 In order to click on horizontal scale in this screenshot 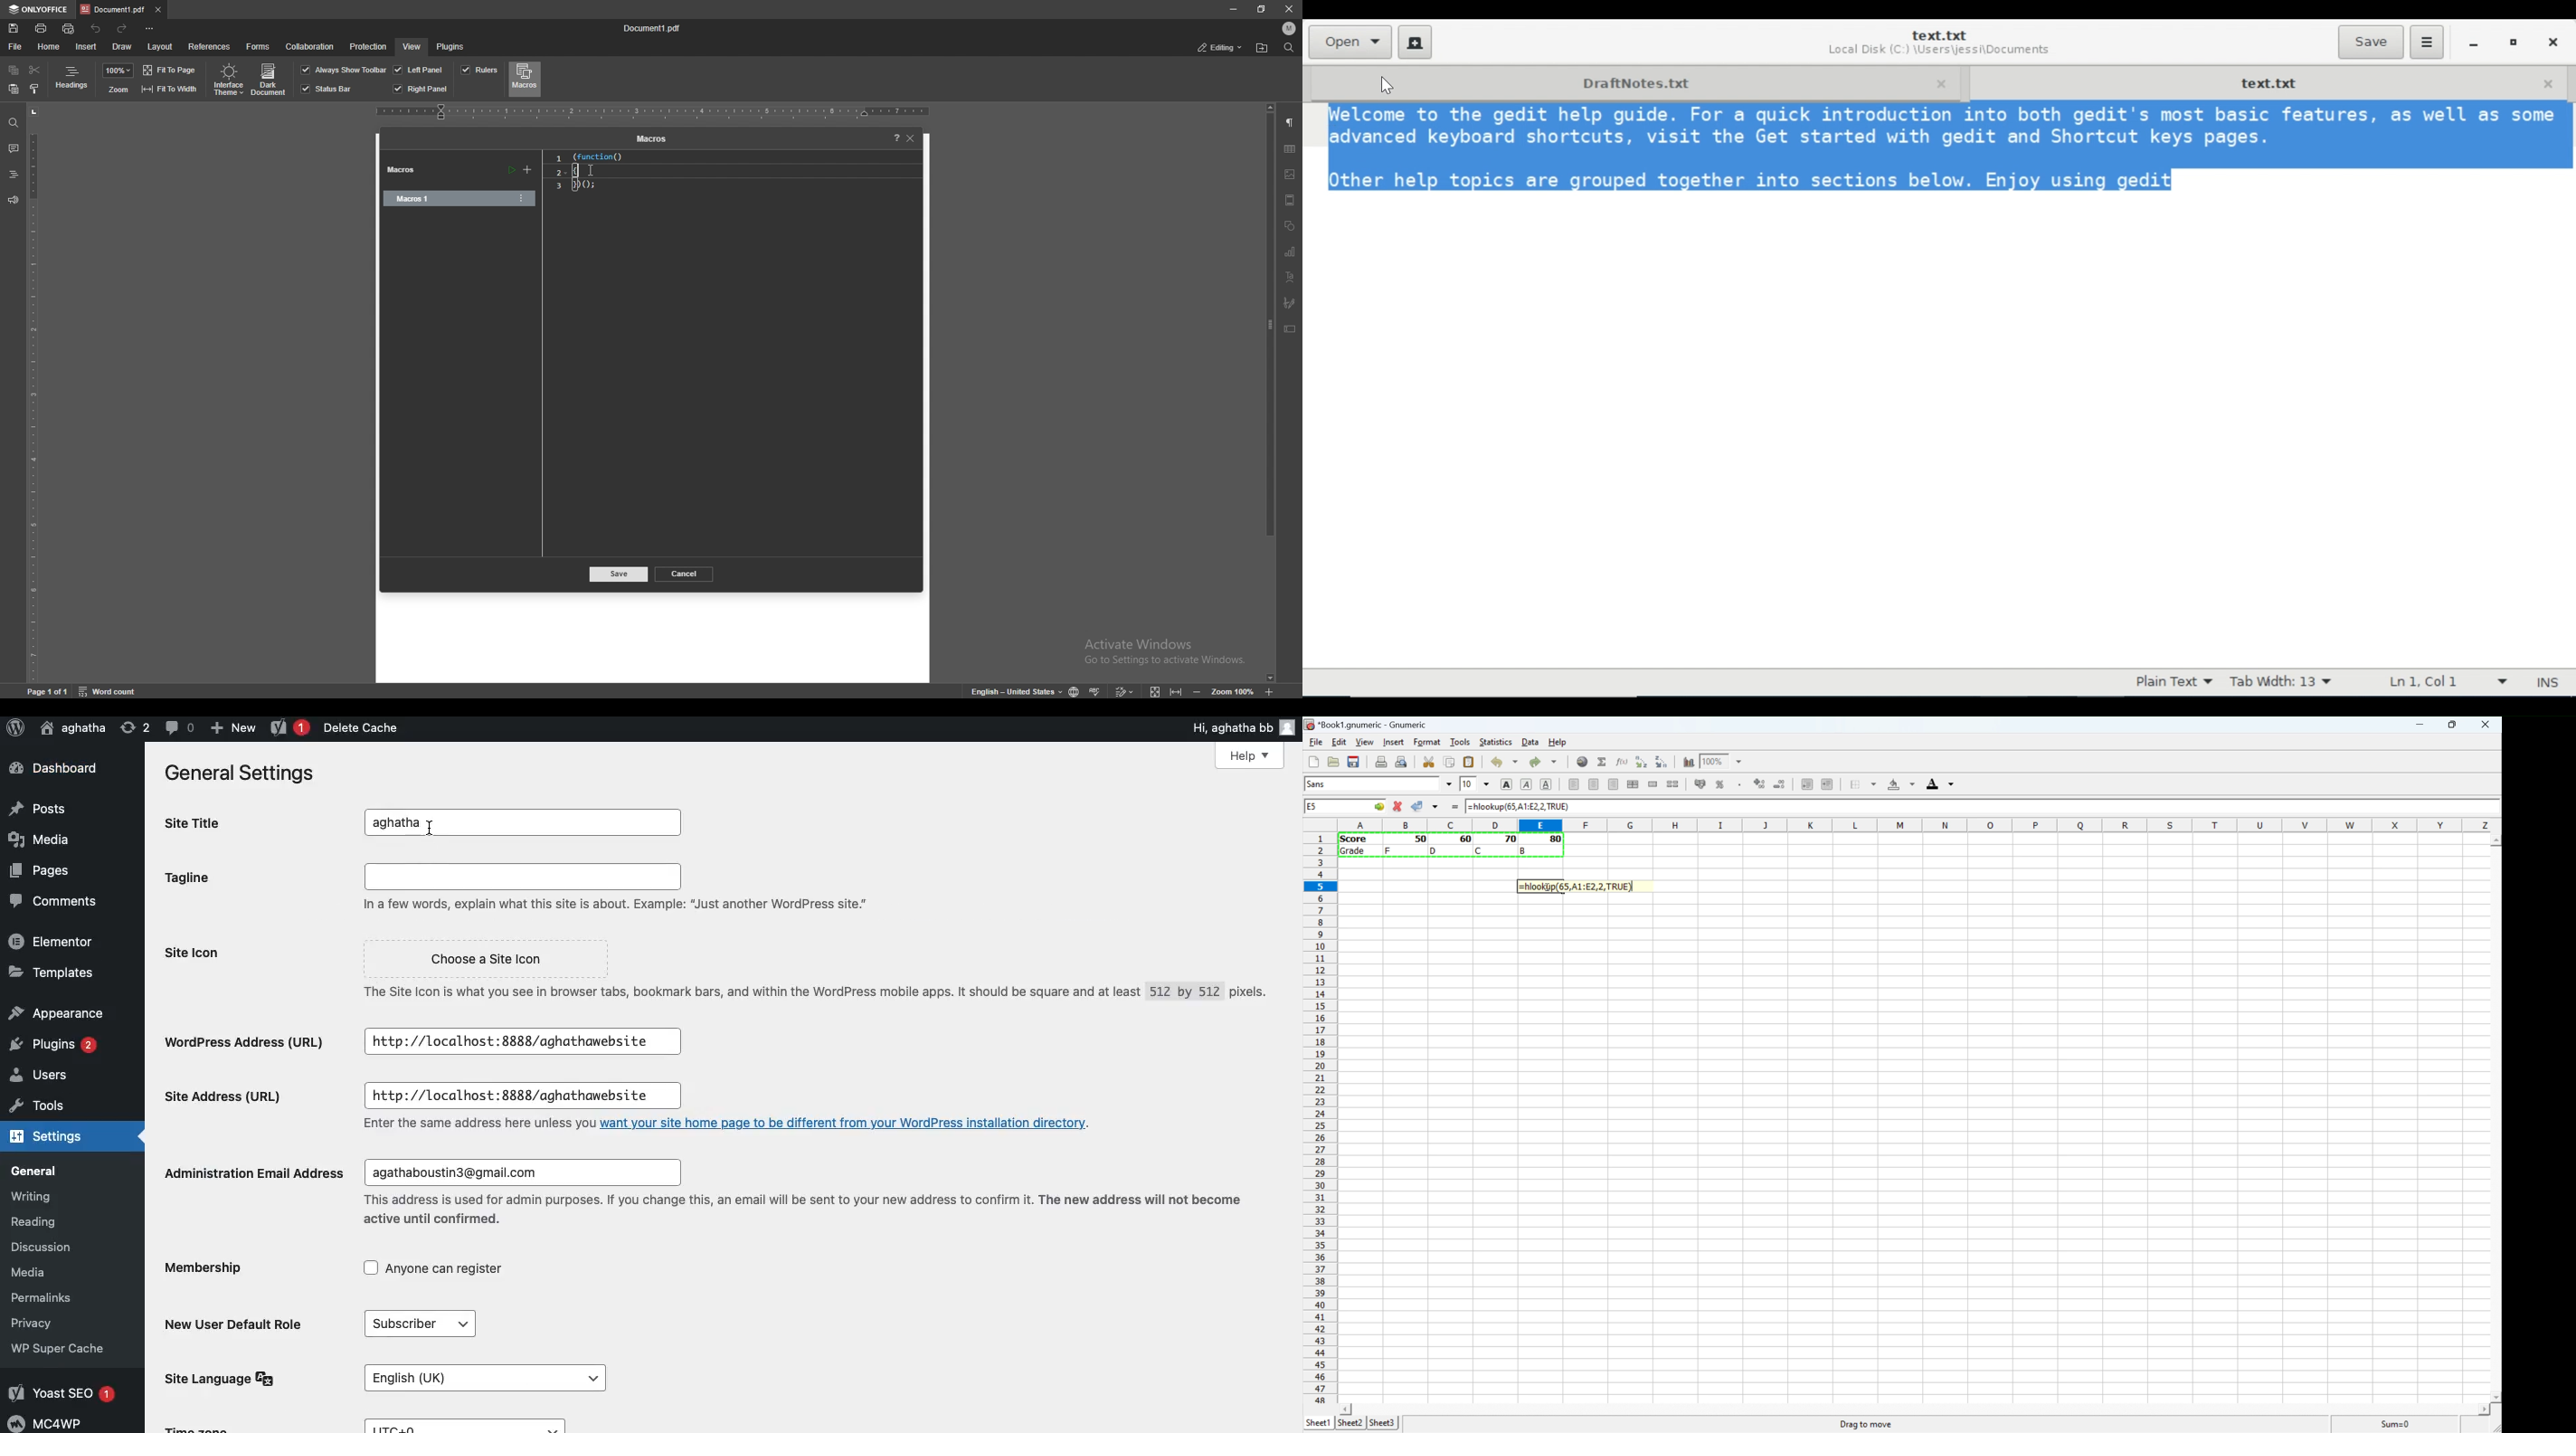, I will do `click(653, 112)`.